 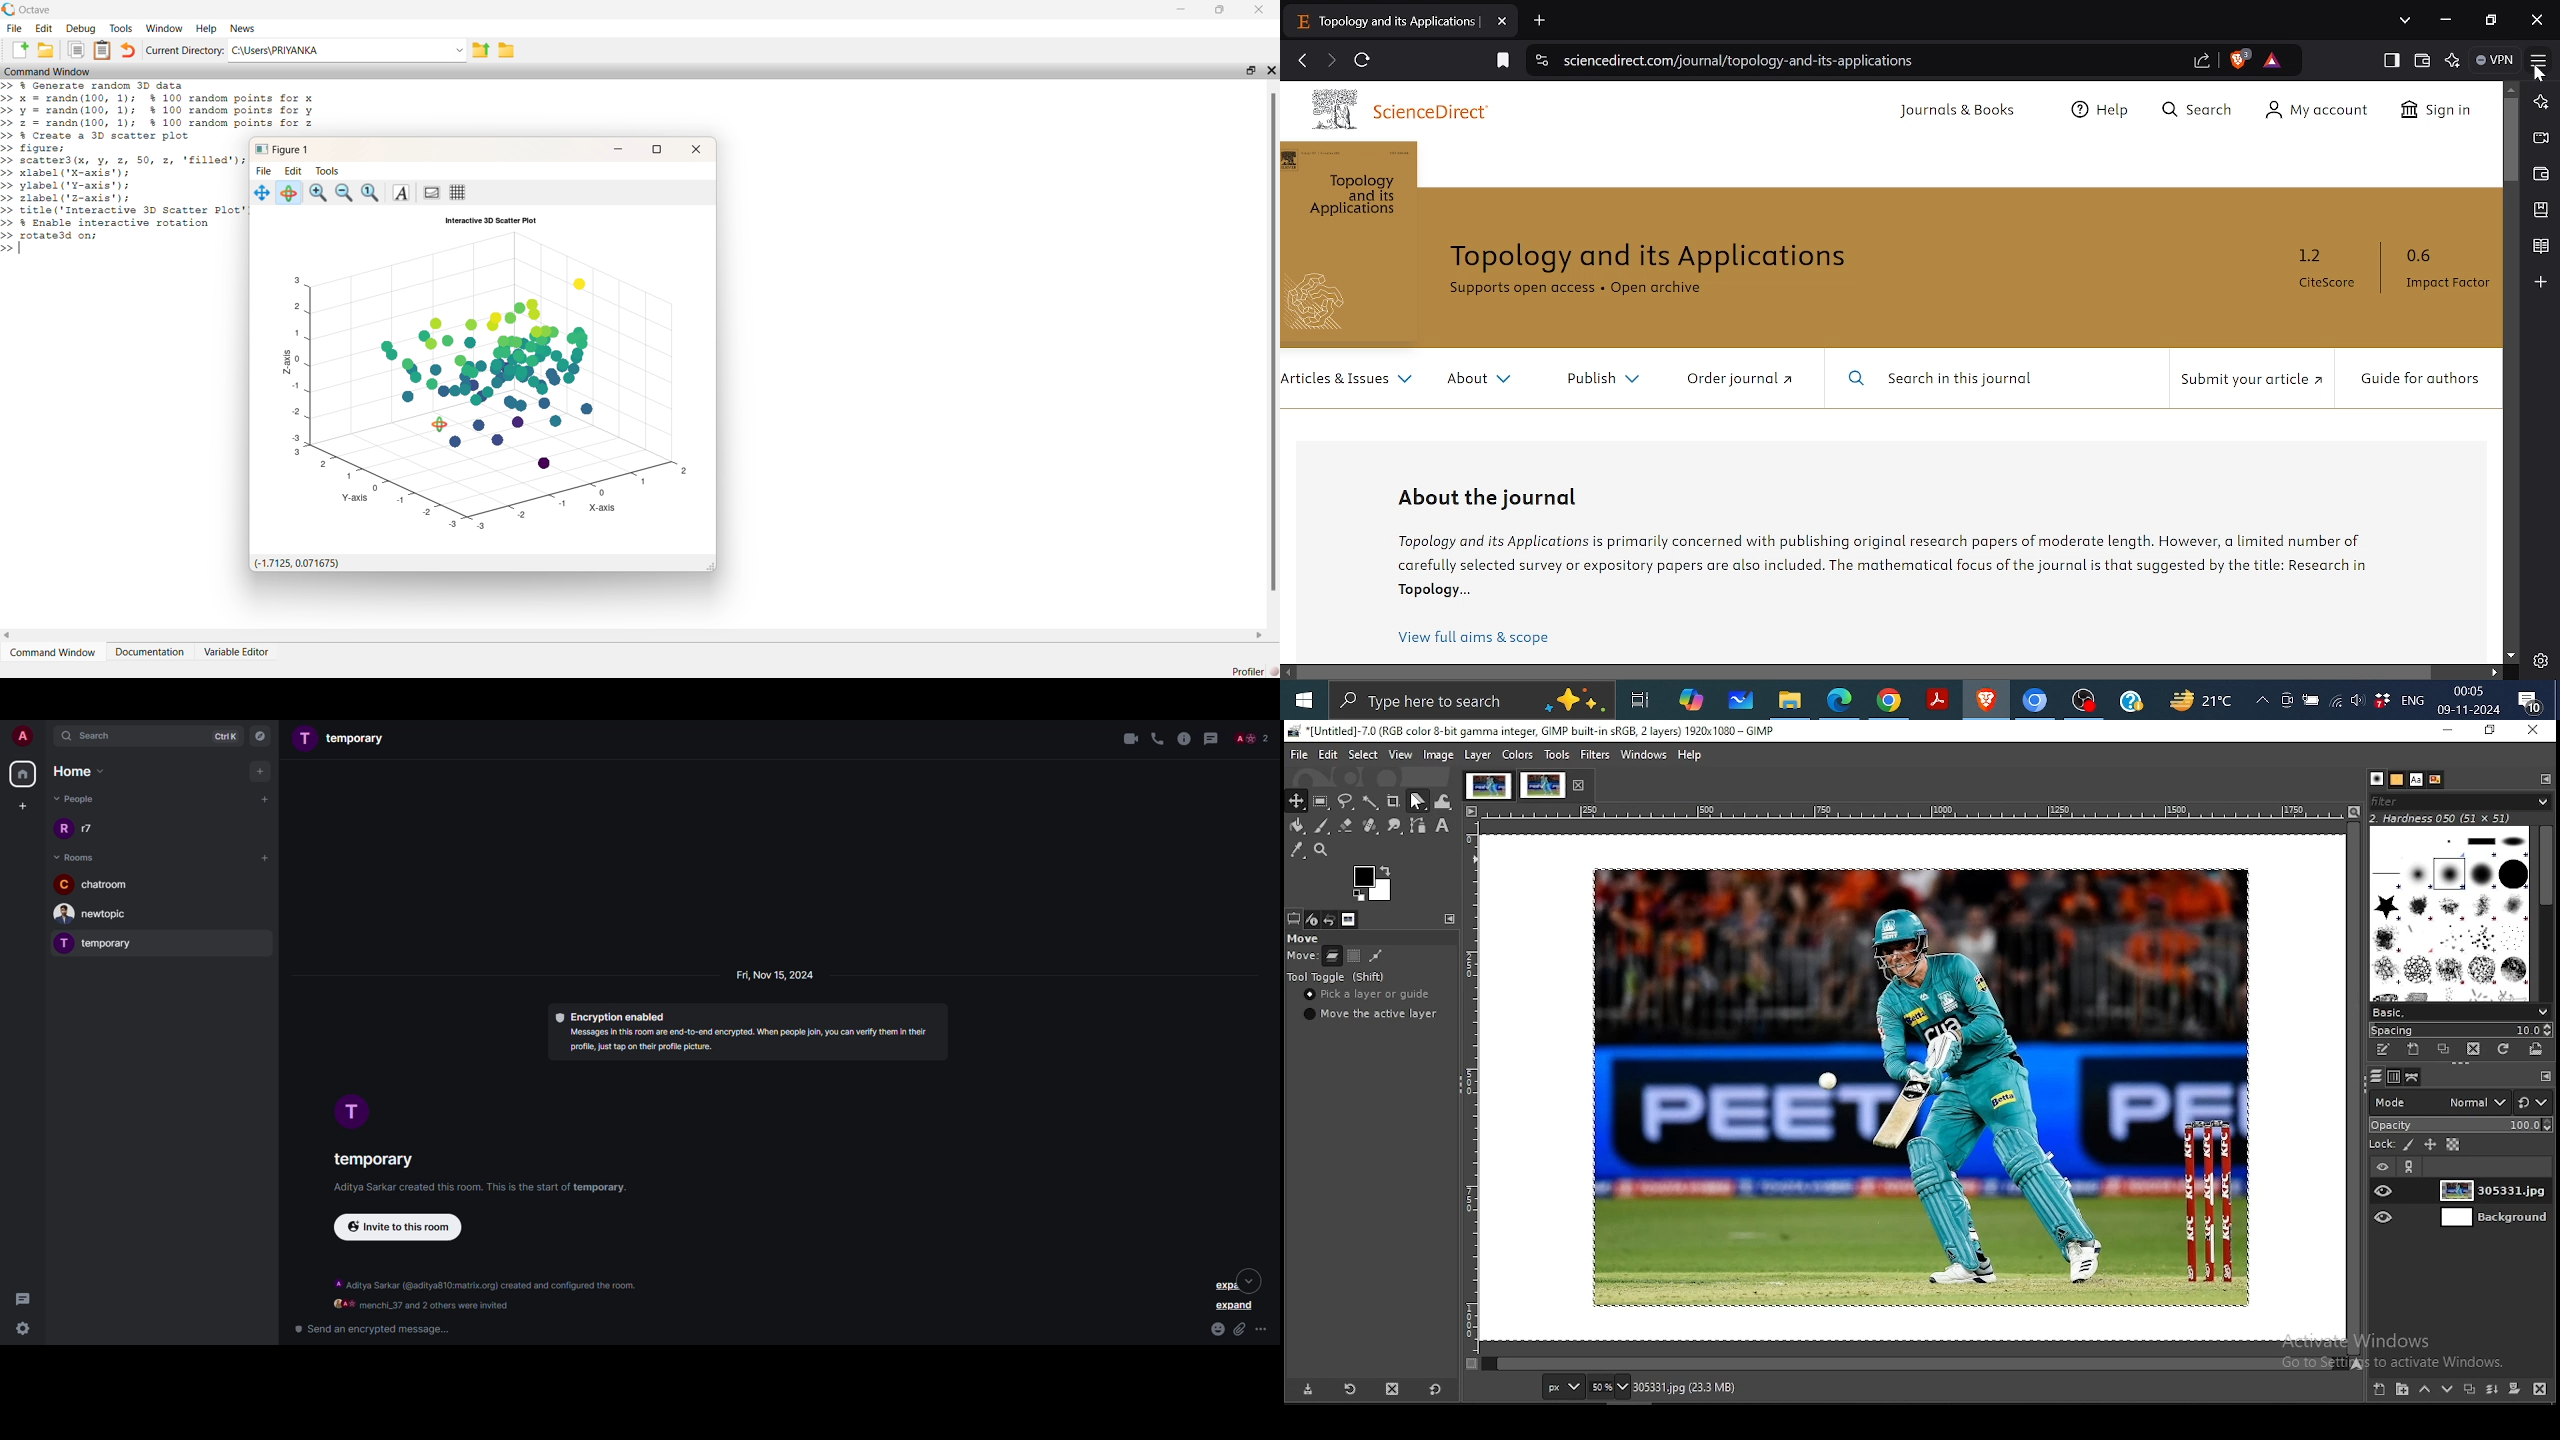 I want to click on Interactive 3D Scatter Plot, so click(x=491, y=221).